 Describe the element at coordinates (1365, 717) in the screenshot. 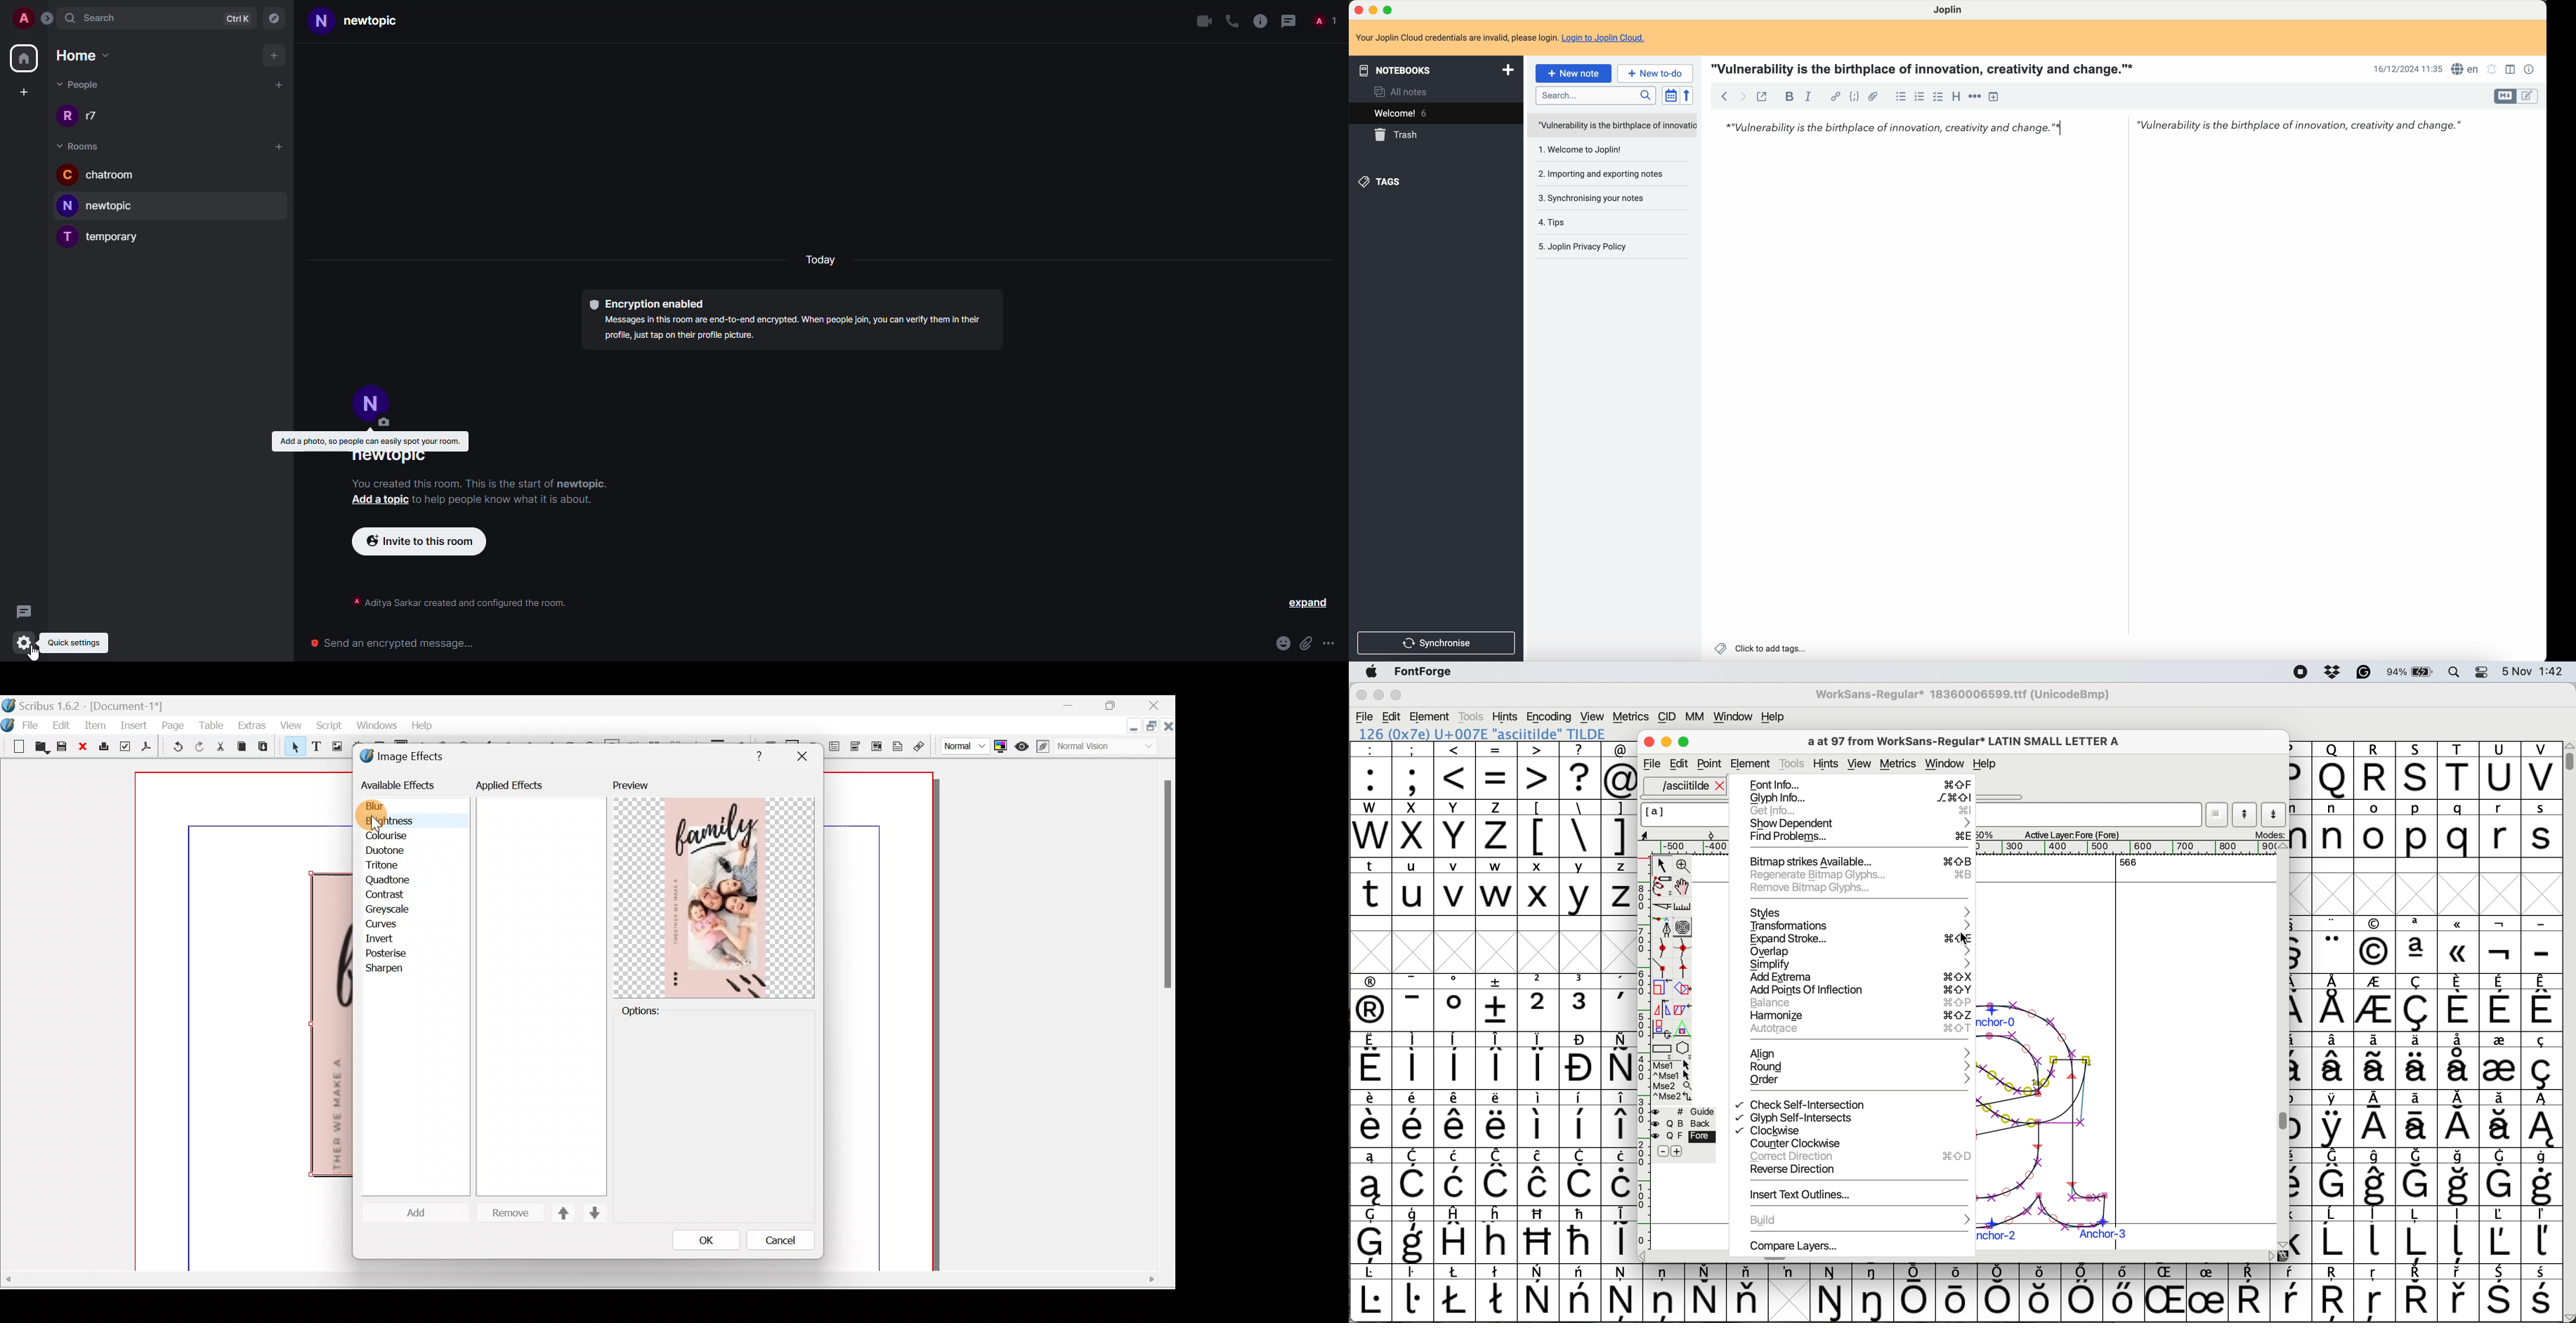

I see `file` at that location.